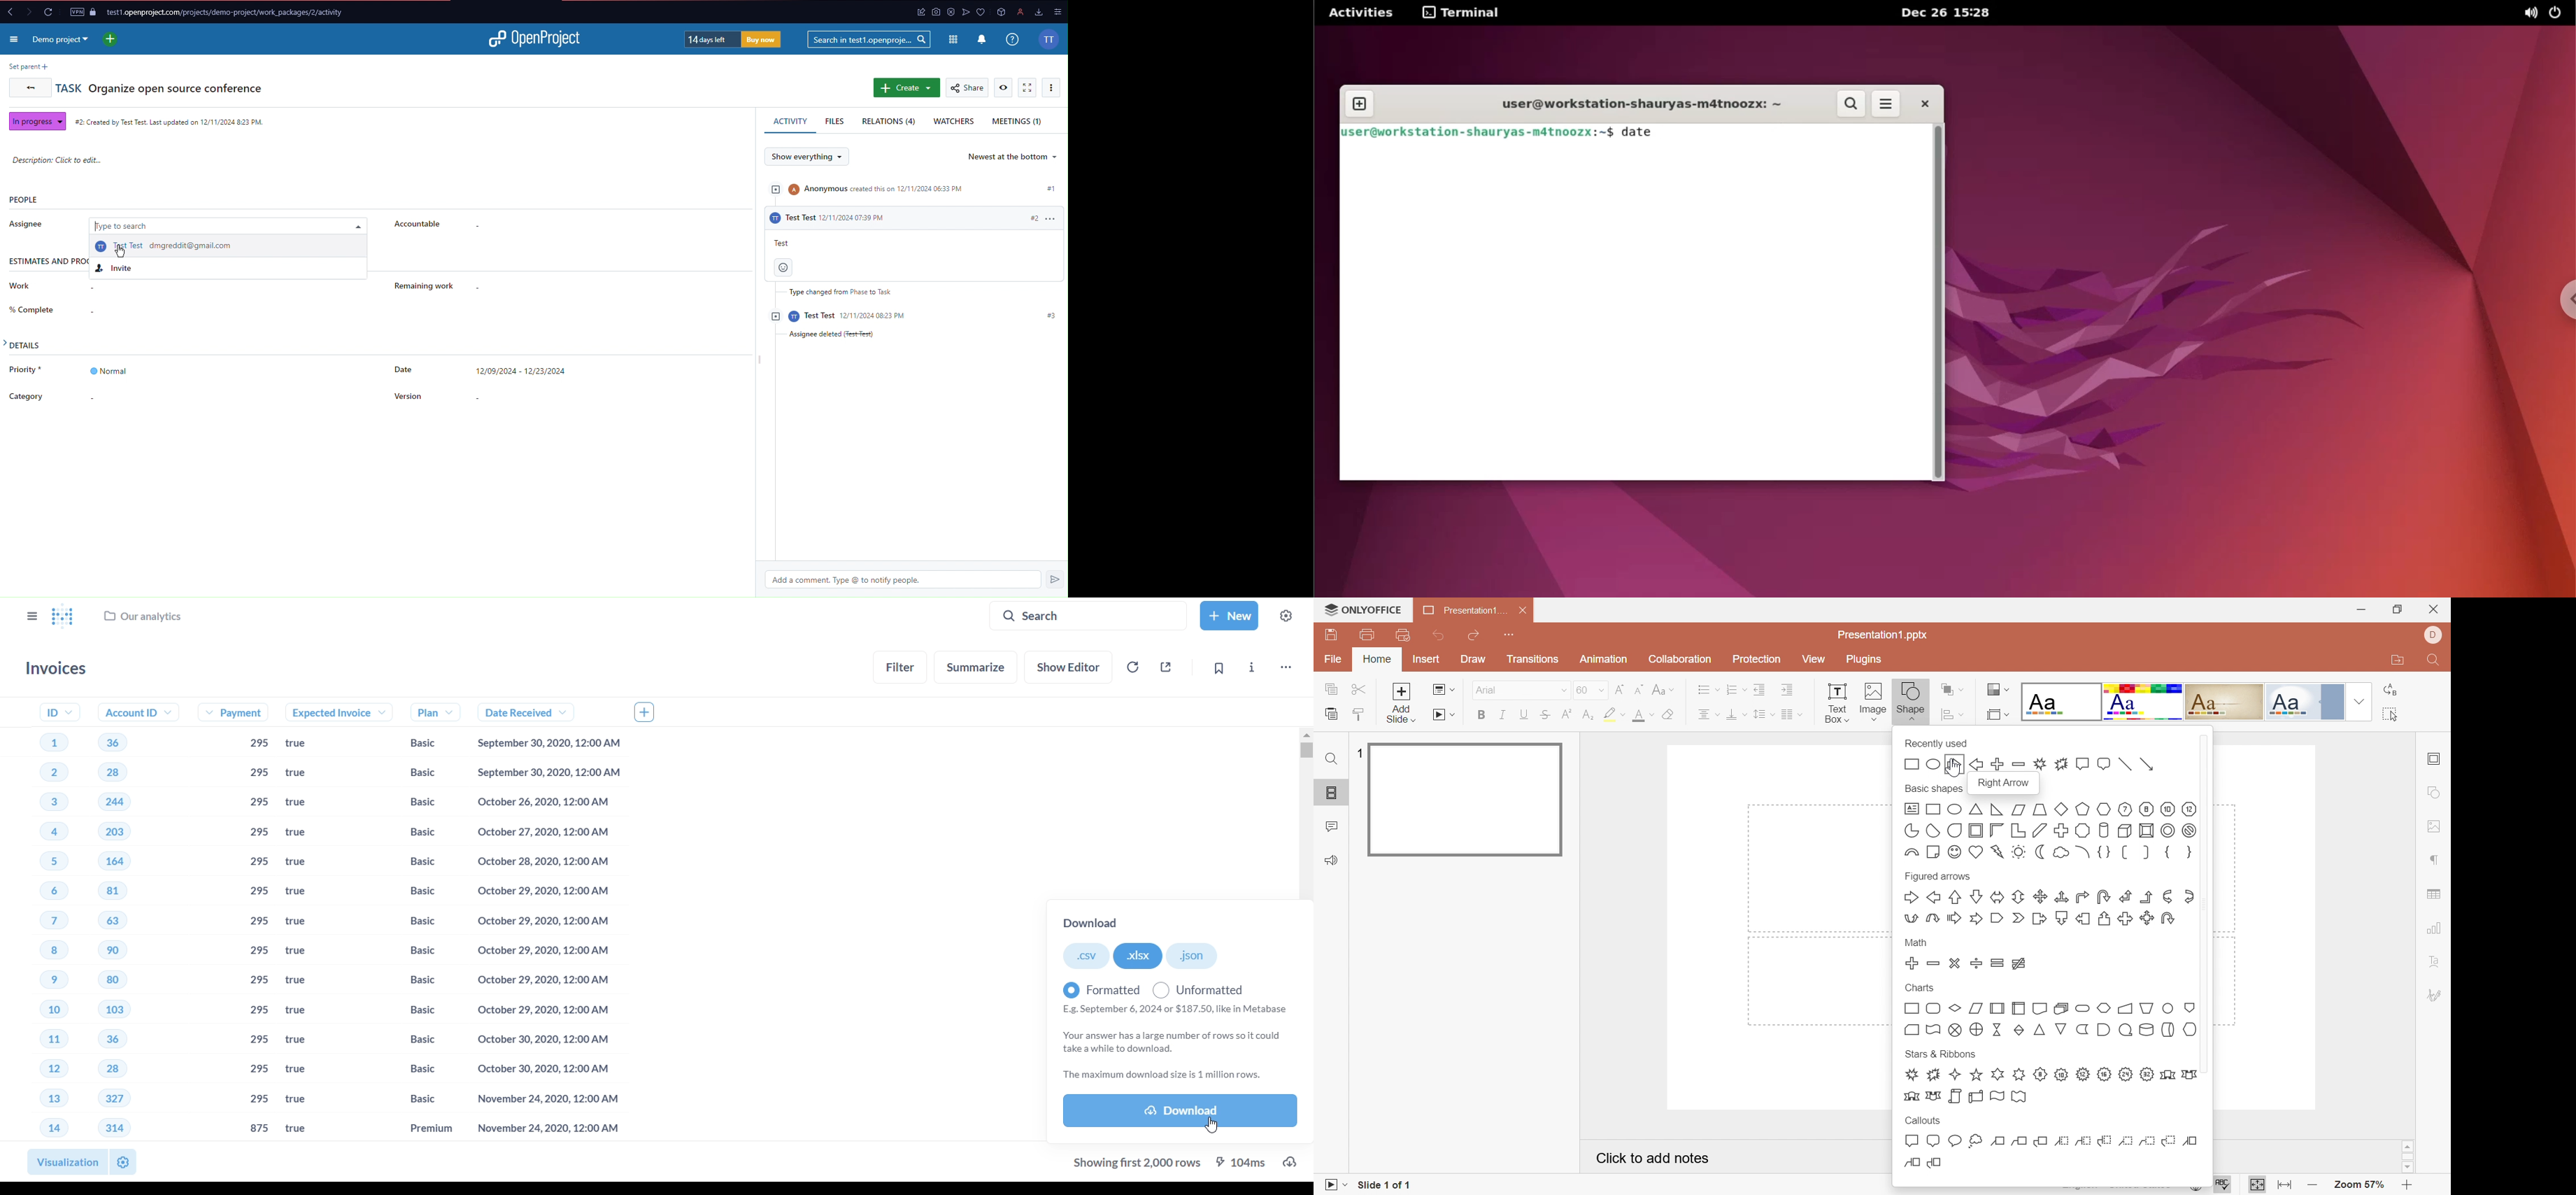  Describe the element at coordinates (1333, 759) in the screenshot. I see `Find` at that location.